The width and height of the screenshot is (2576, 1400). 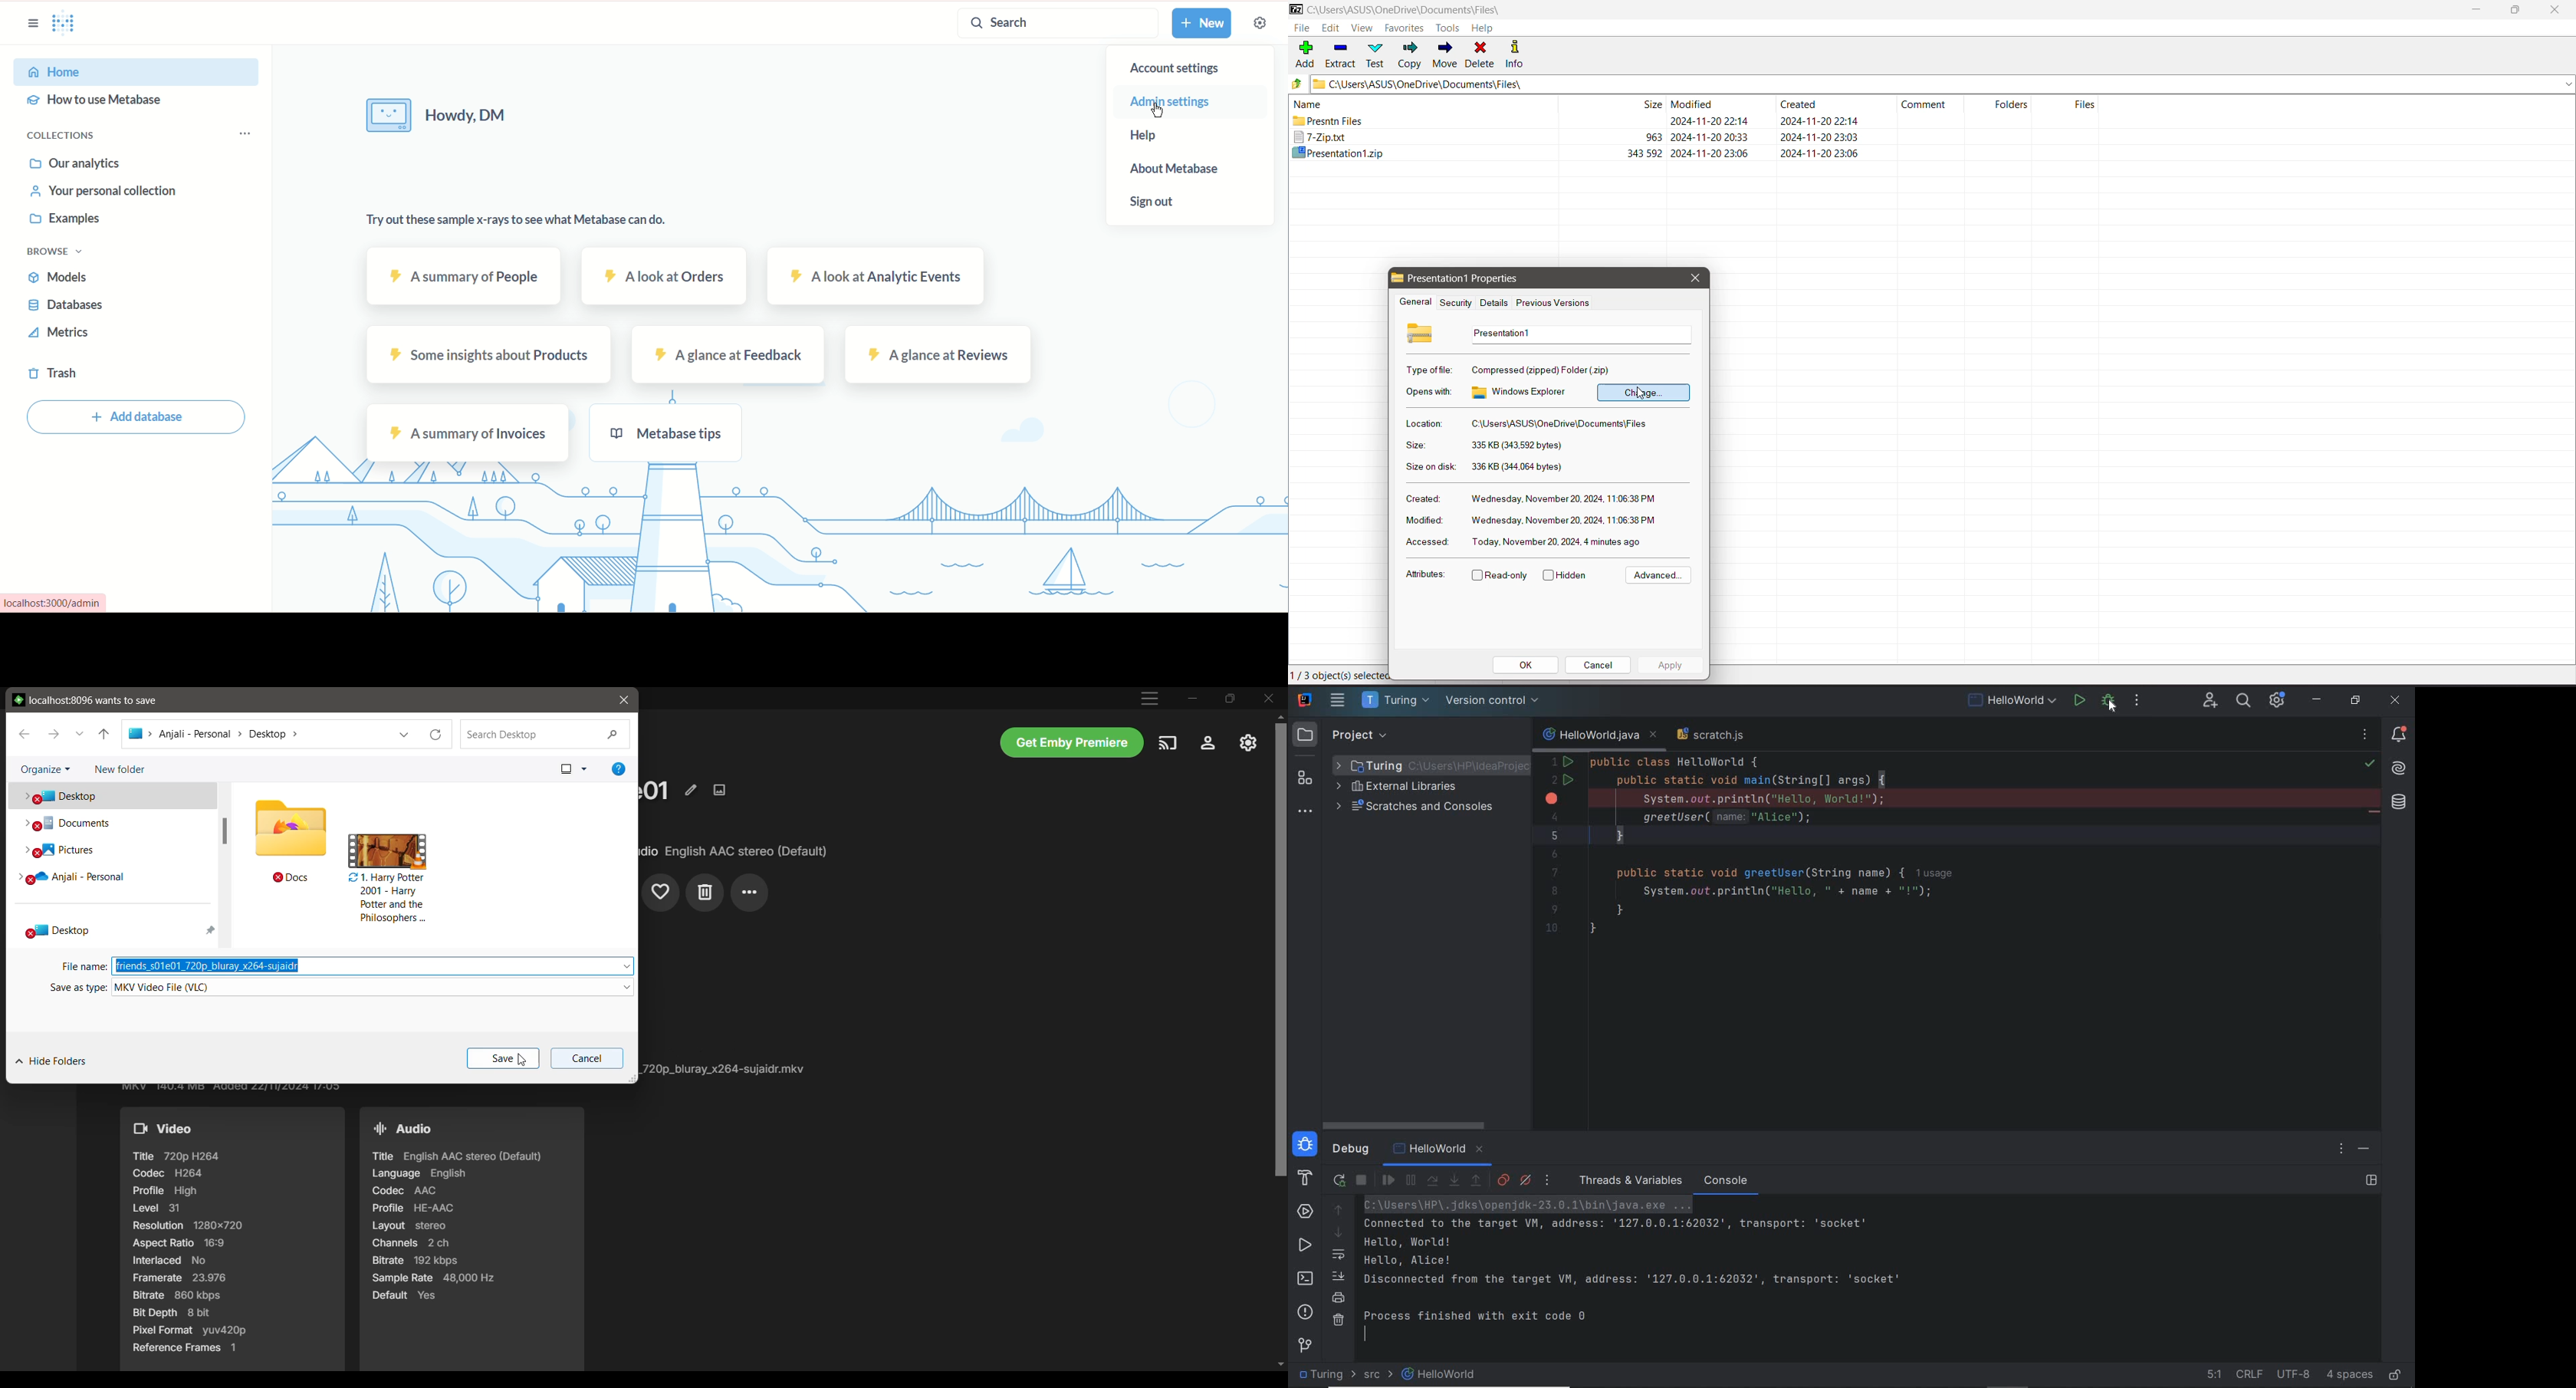 What do you see at coordinates (1414, 10) in the screenshot?
I see `Current Folder Path` at bounding box center [1414, 10].